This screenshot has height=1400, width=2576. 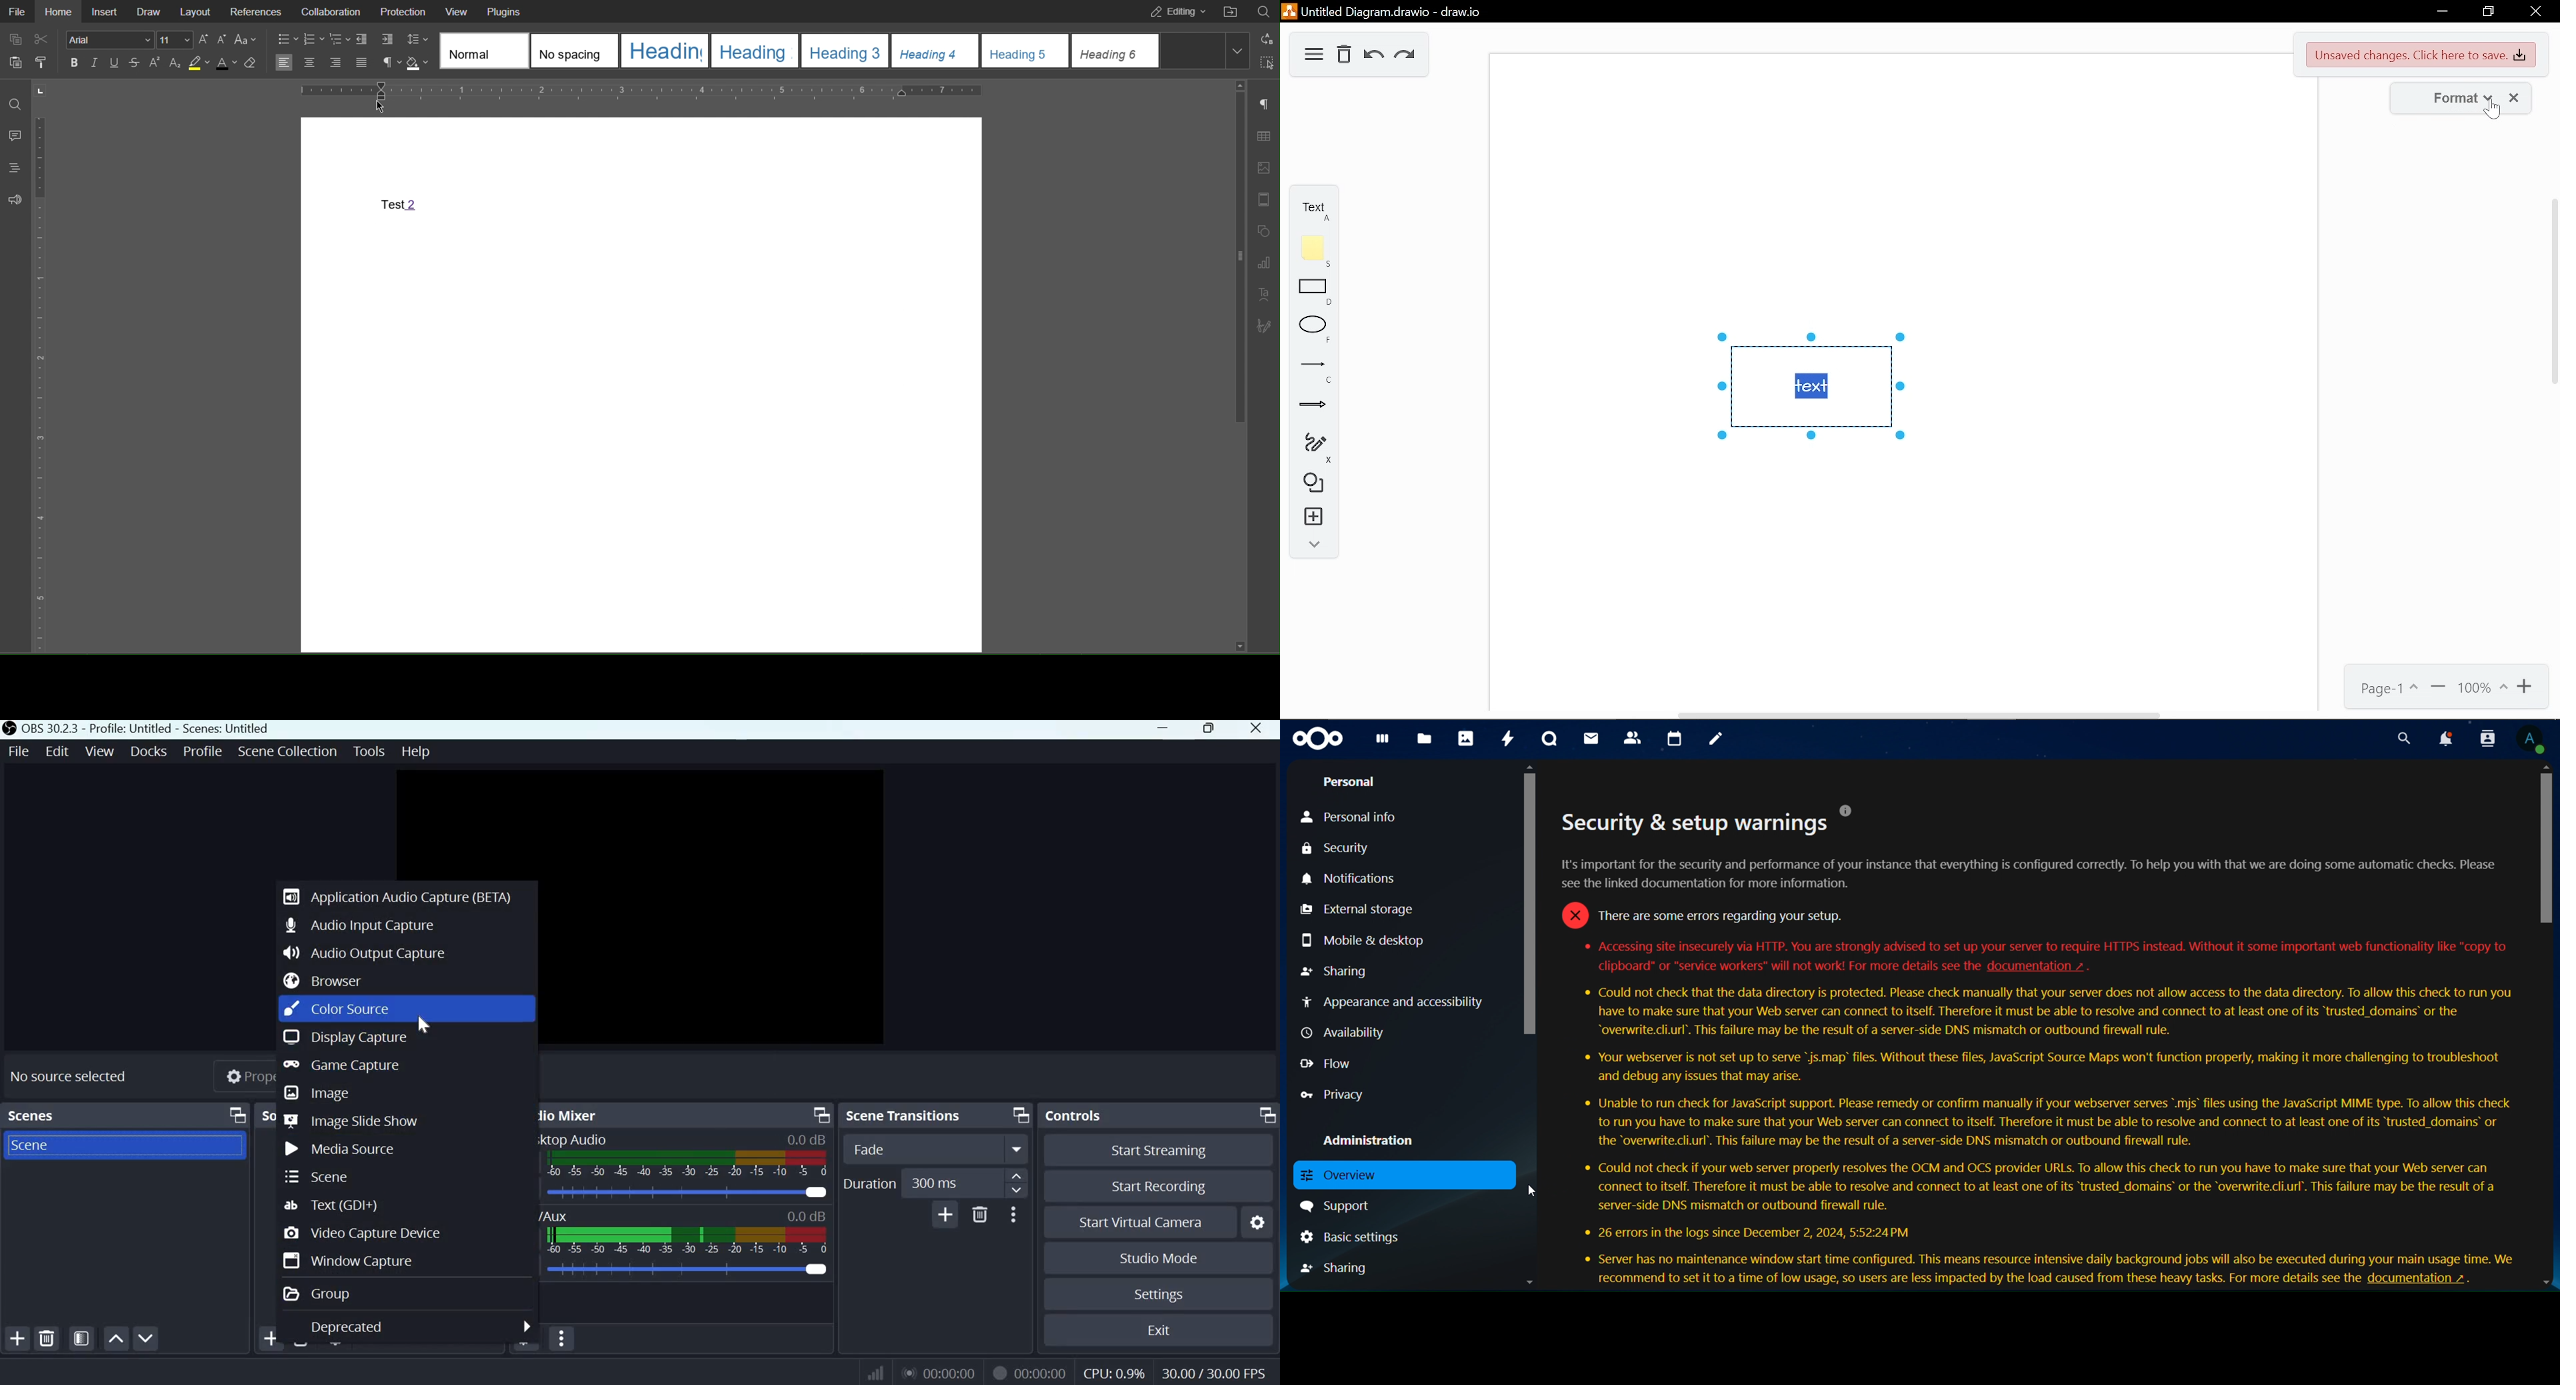 What do you see at coordinates (754, 51) in the screenshot?
I see `Heading` at bounding box center [754, 51].